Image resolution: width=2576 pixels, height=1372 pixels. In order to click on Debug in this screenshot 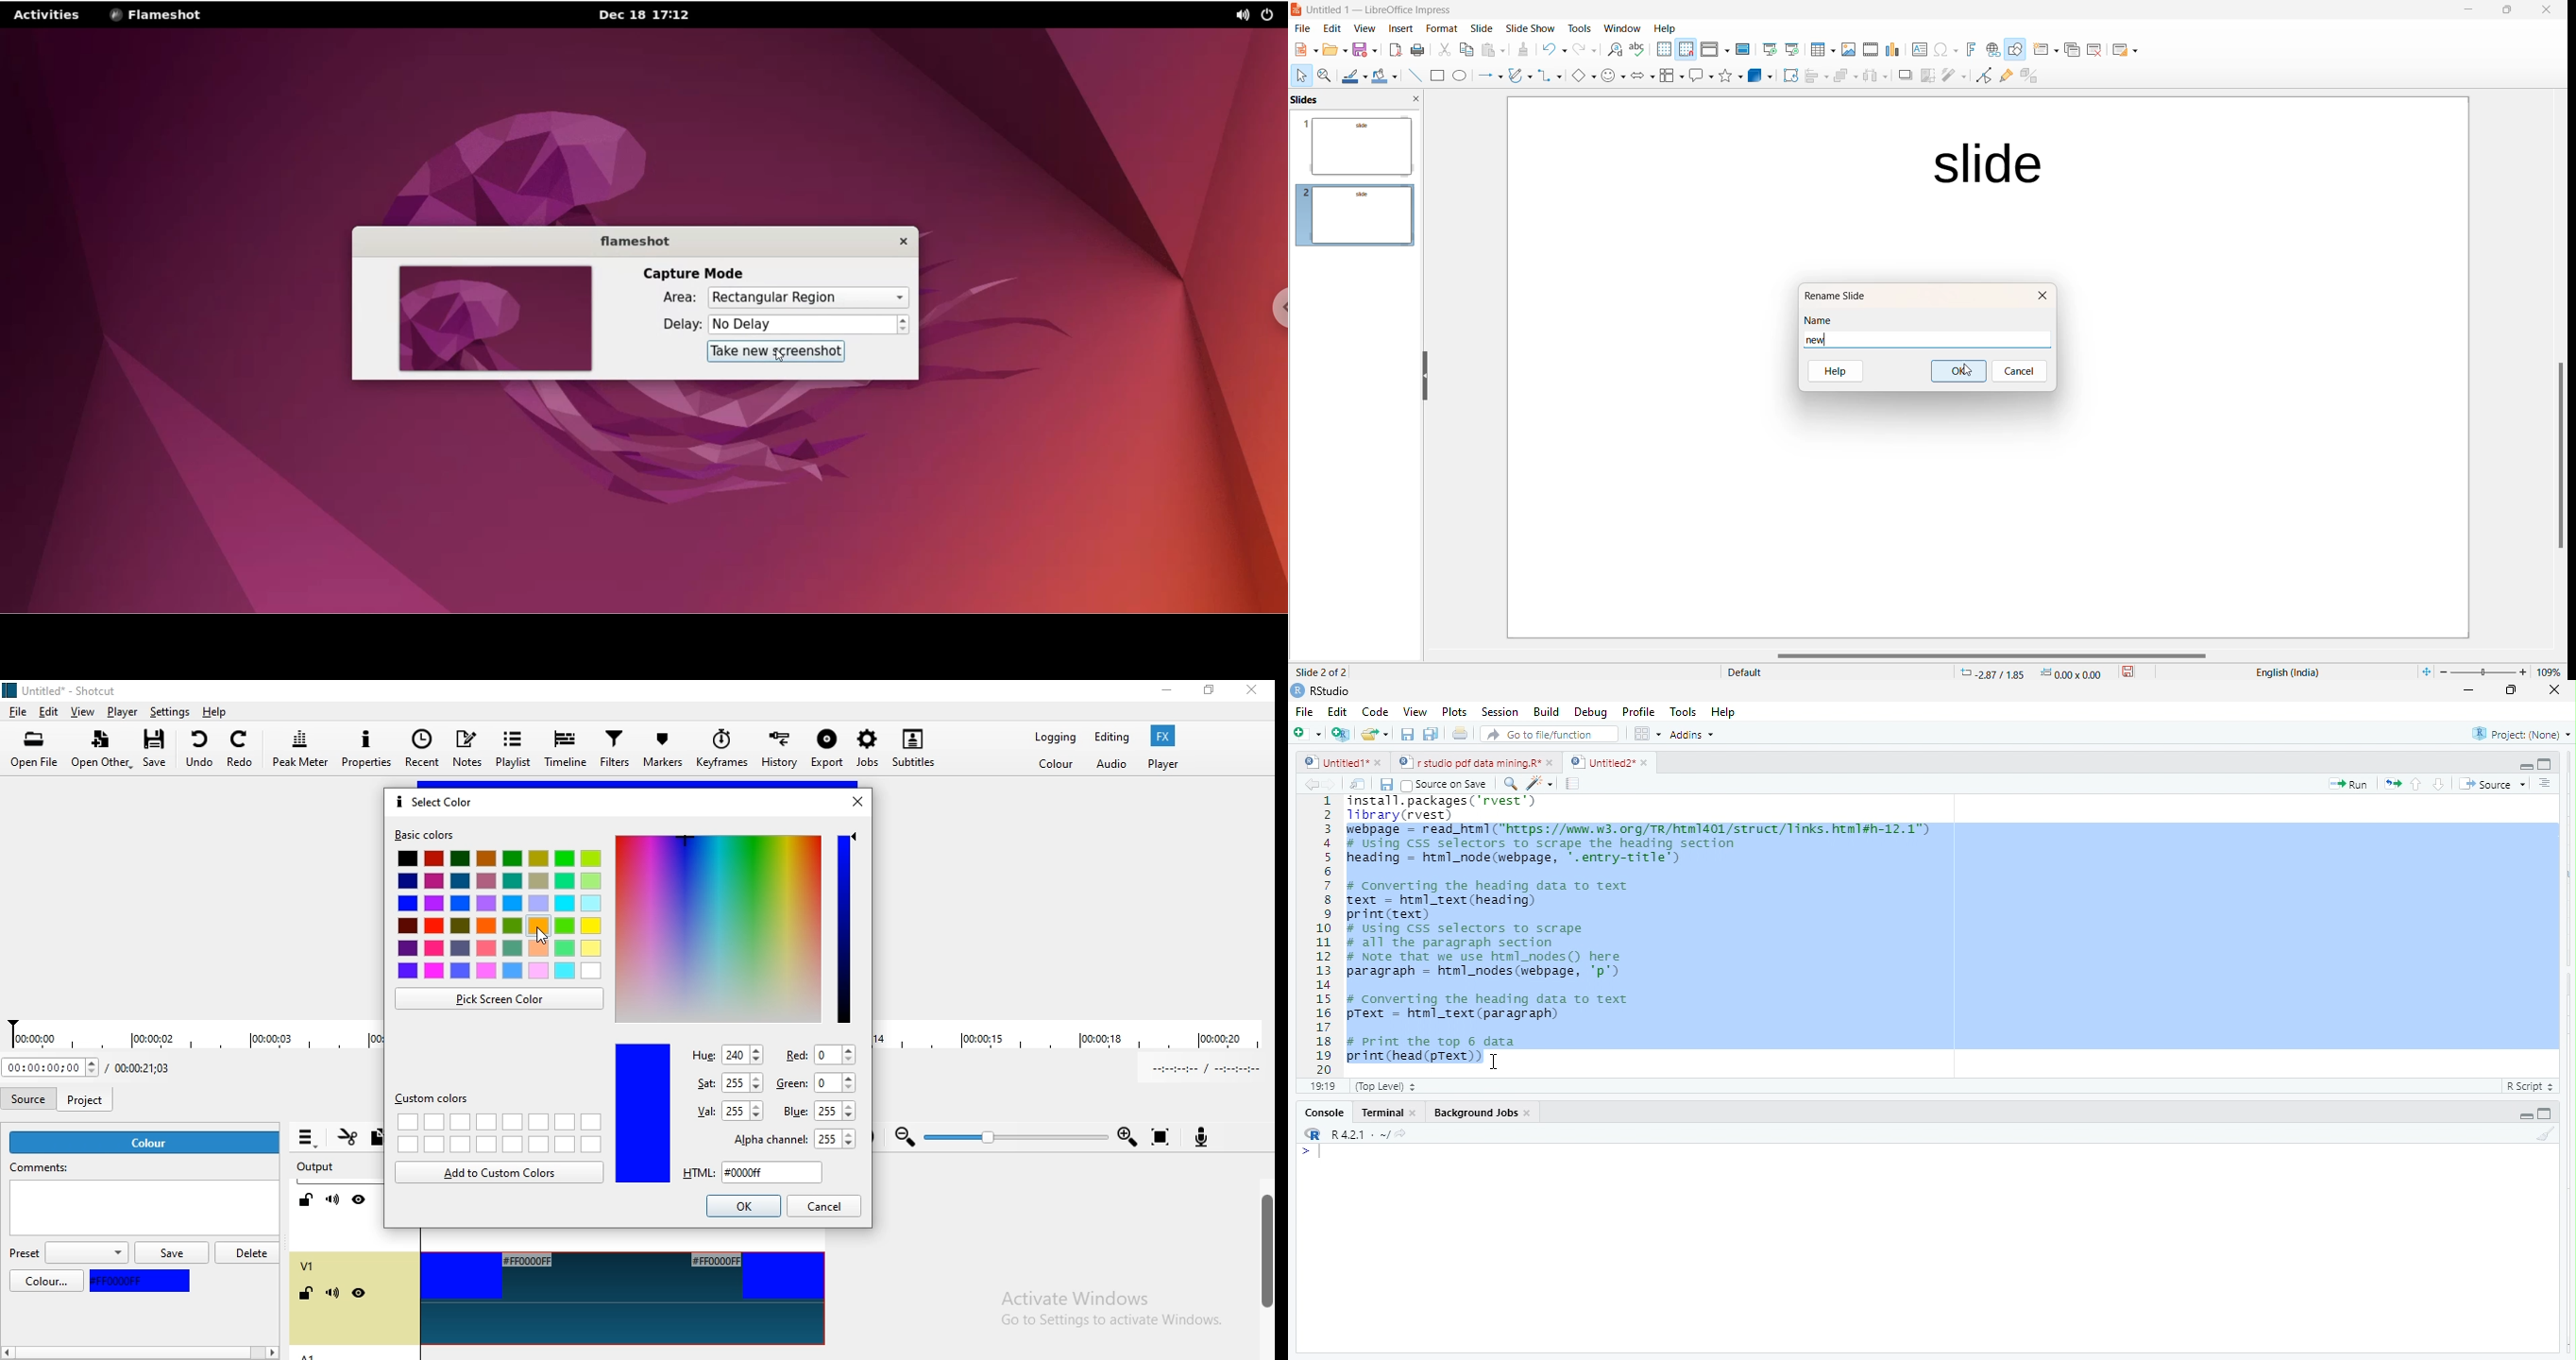, I will do `click(1591, 713)`.